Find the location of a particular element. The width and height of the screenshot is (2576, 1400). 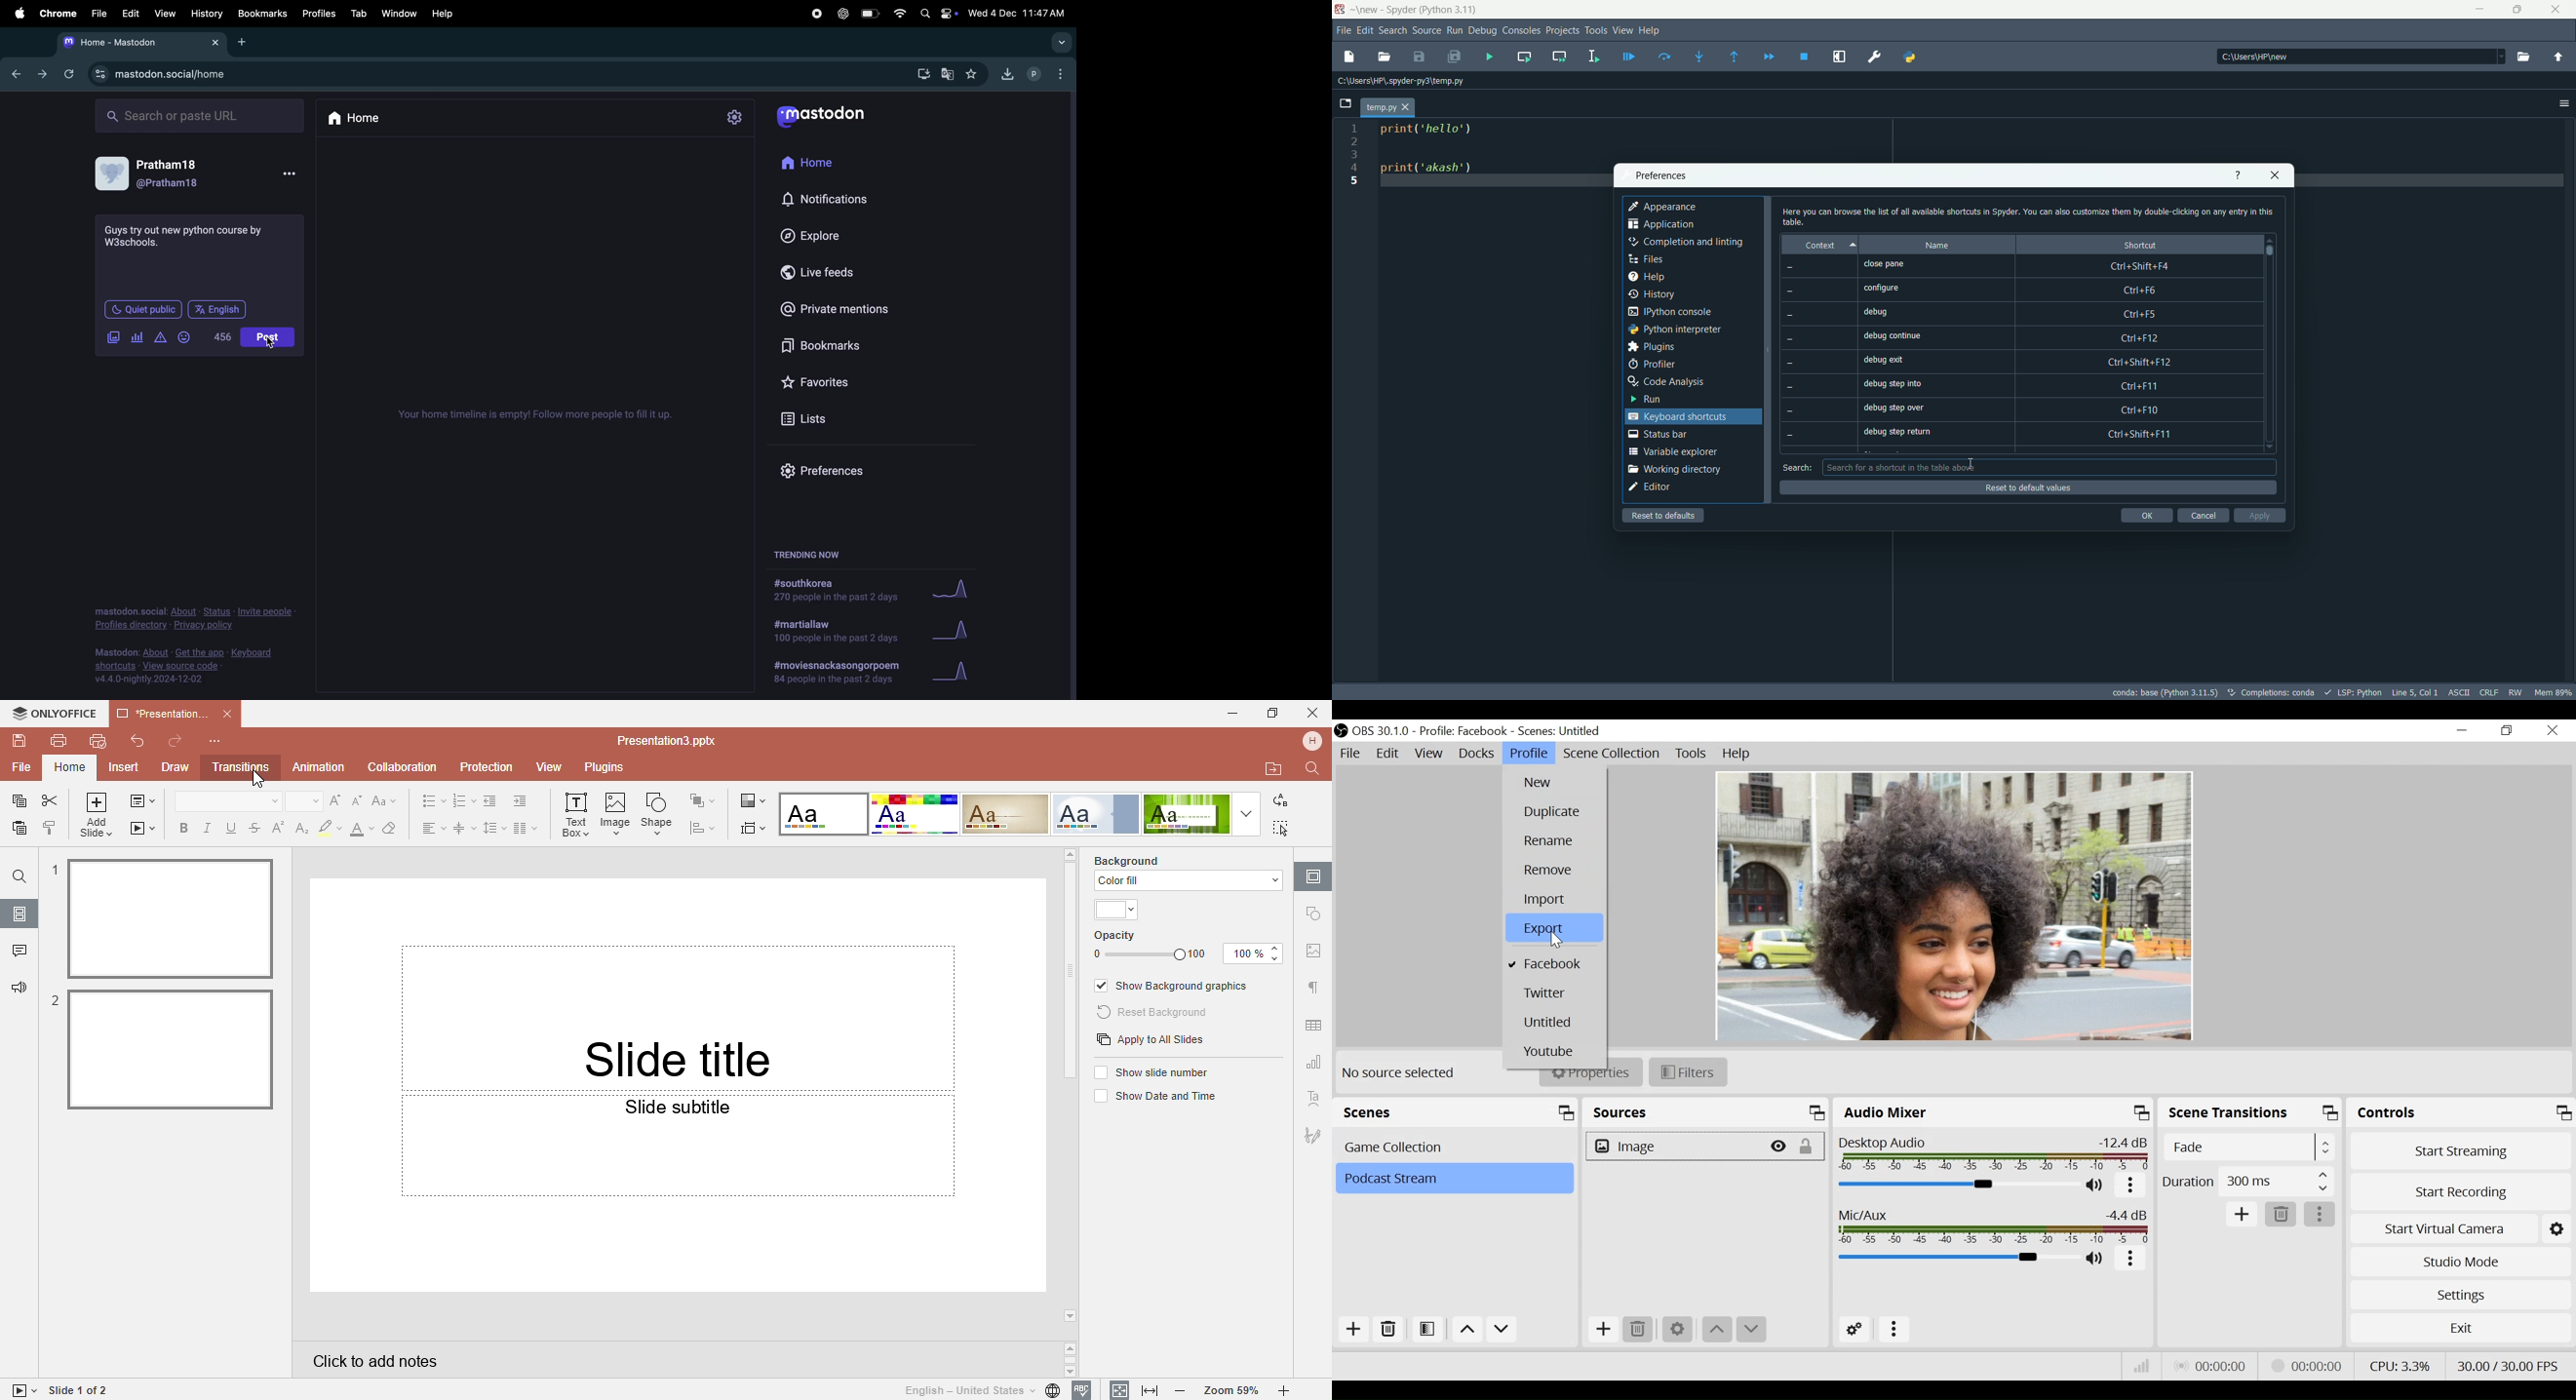

Bitrate is located at coordinates (2142, 1366).